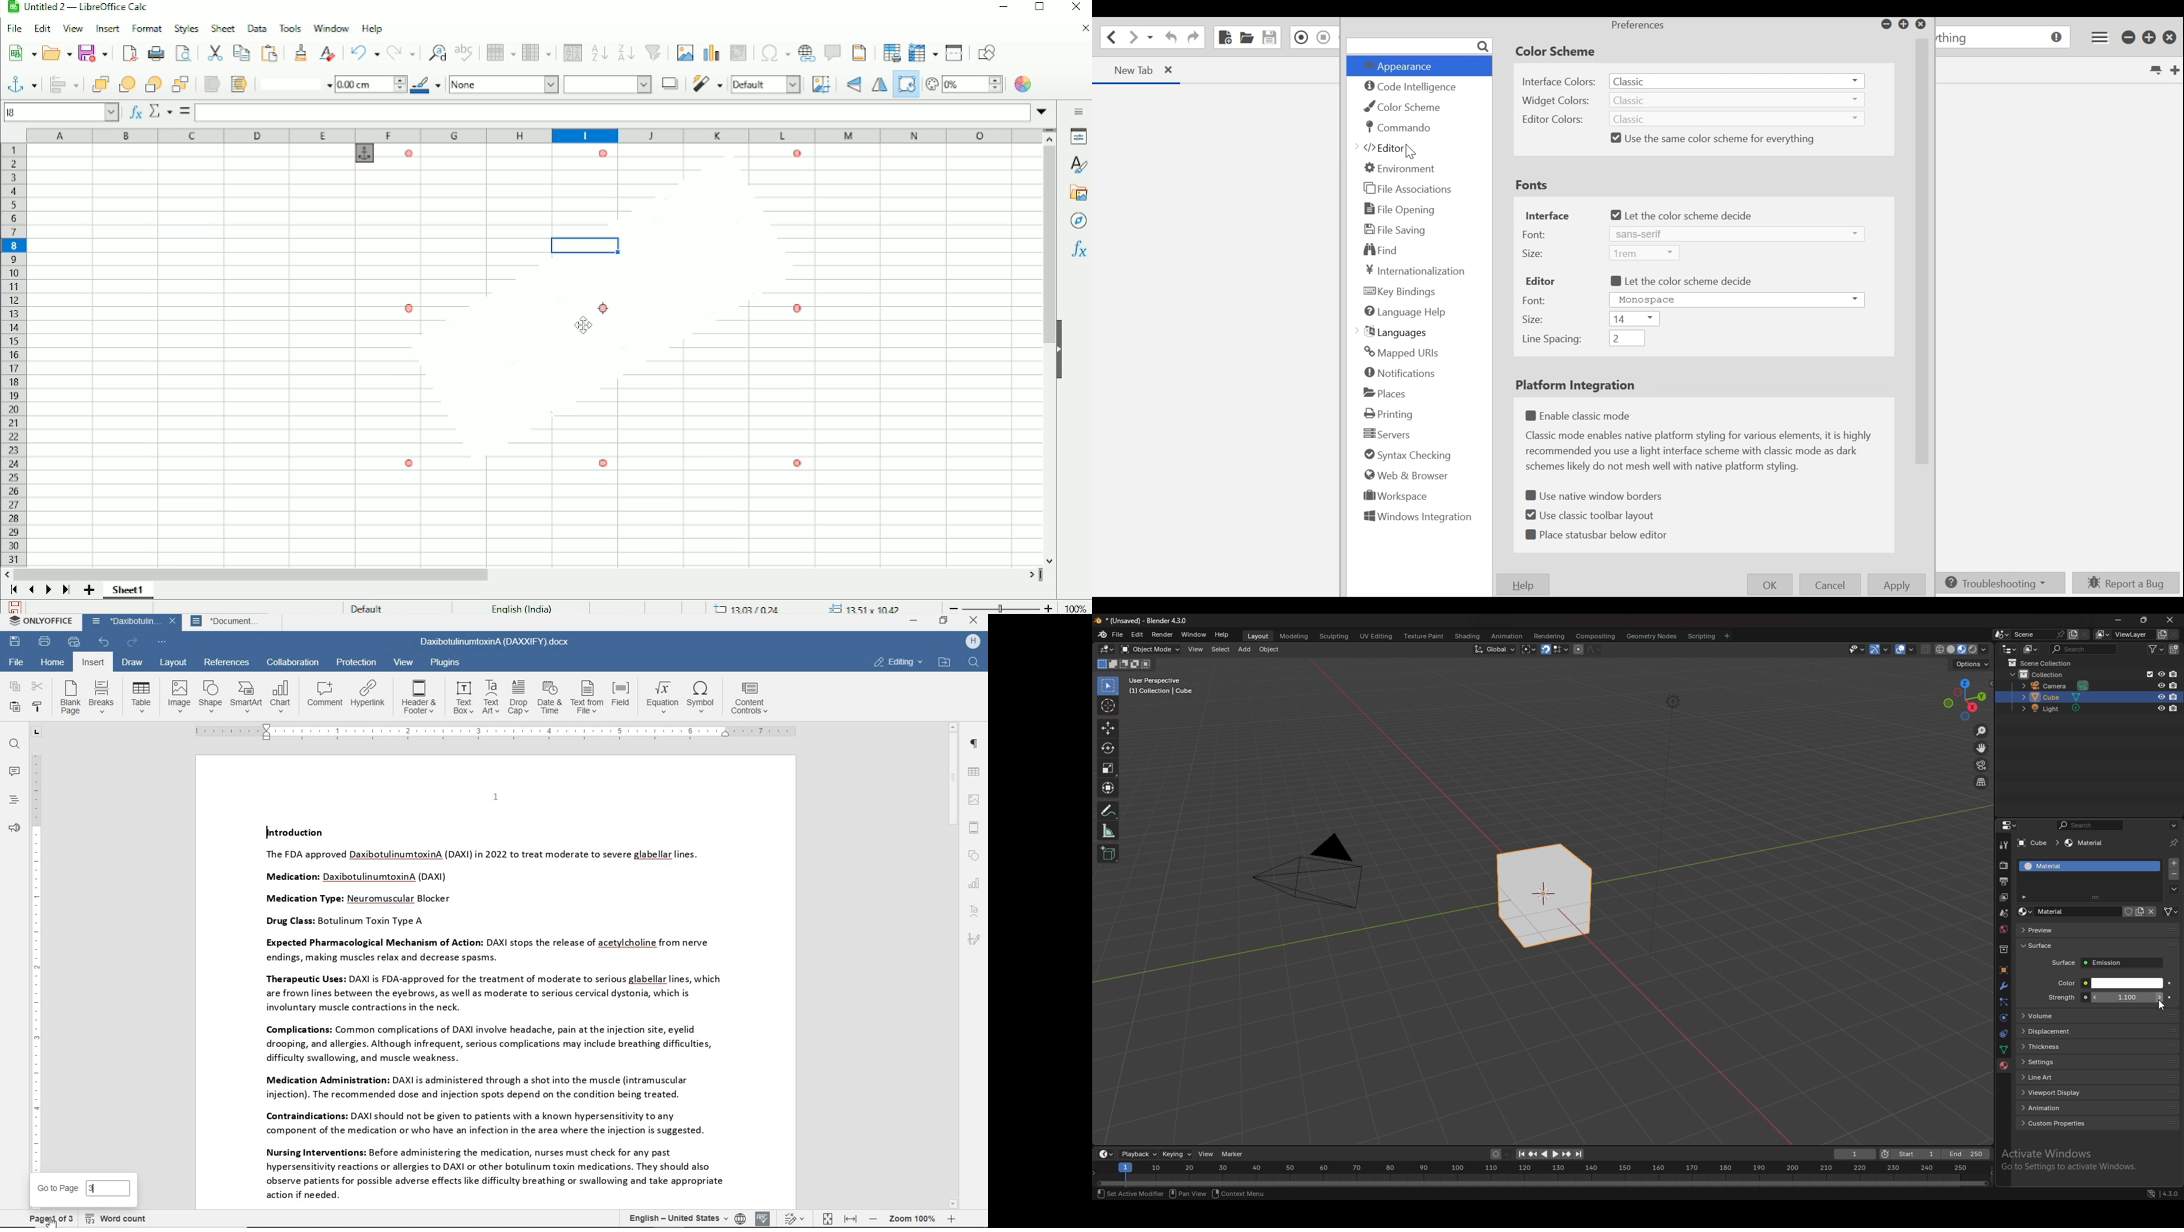  Describe the element at coordinates (152, 84) in the screenshot. I see `Back one` at that location.